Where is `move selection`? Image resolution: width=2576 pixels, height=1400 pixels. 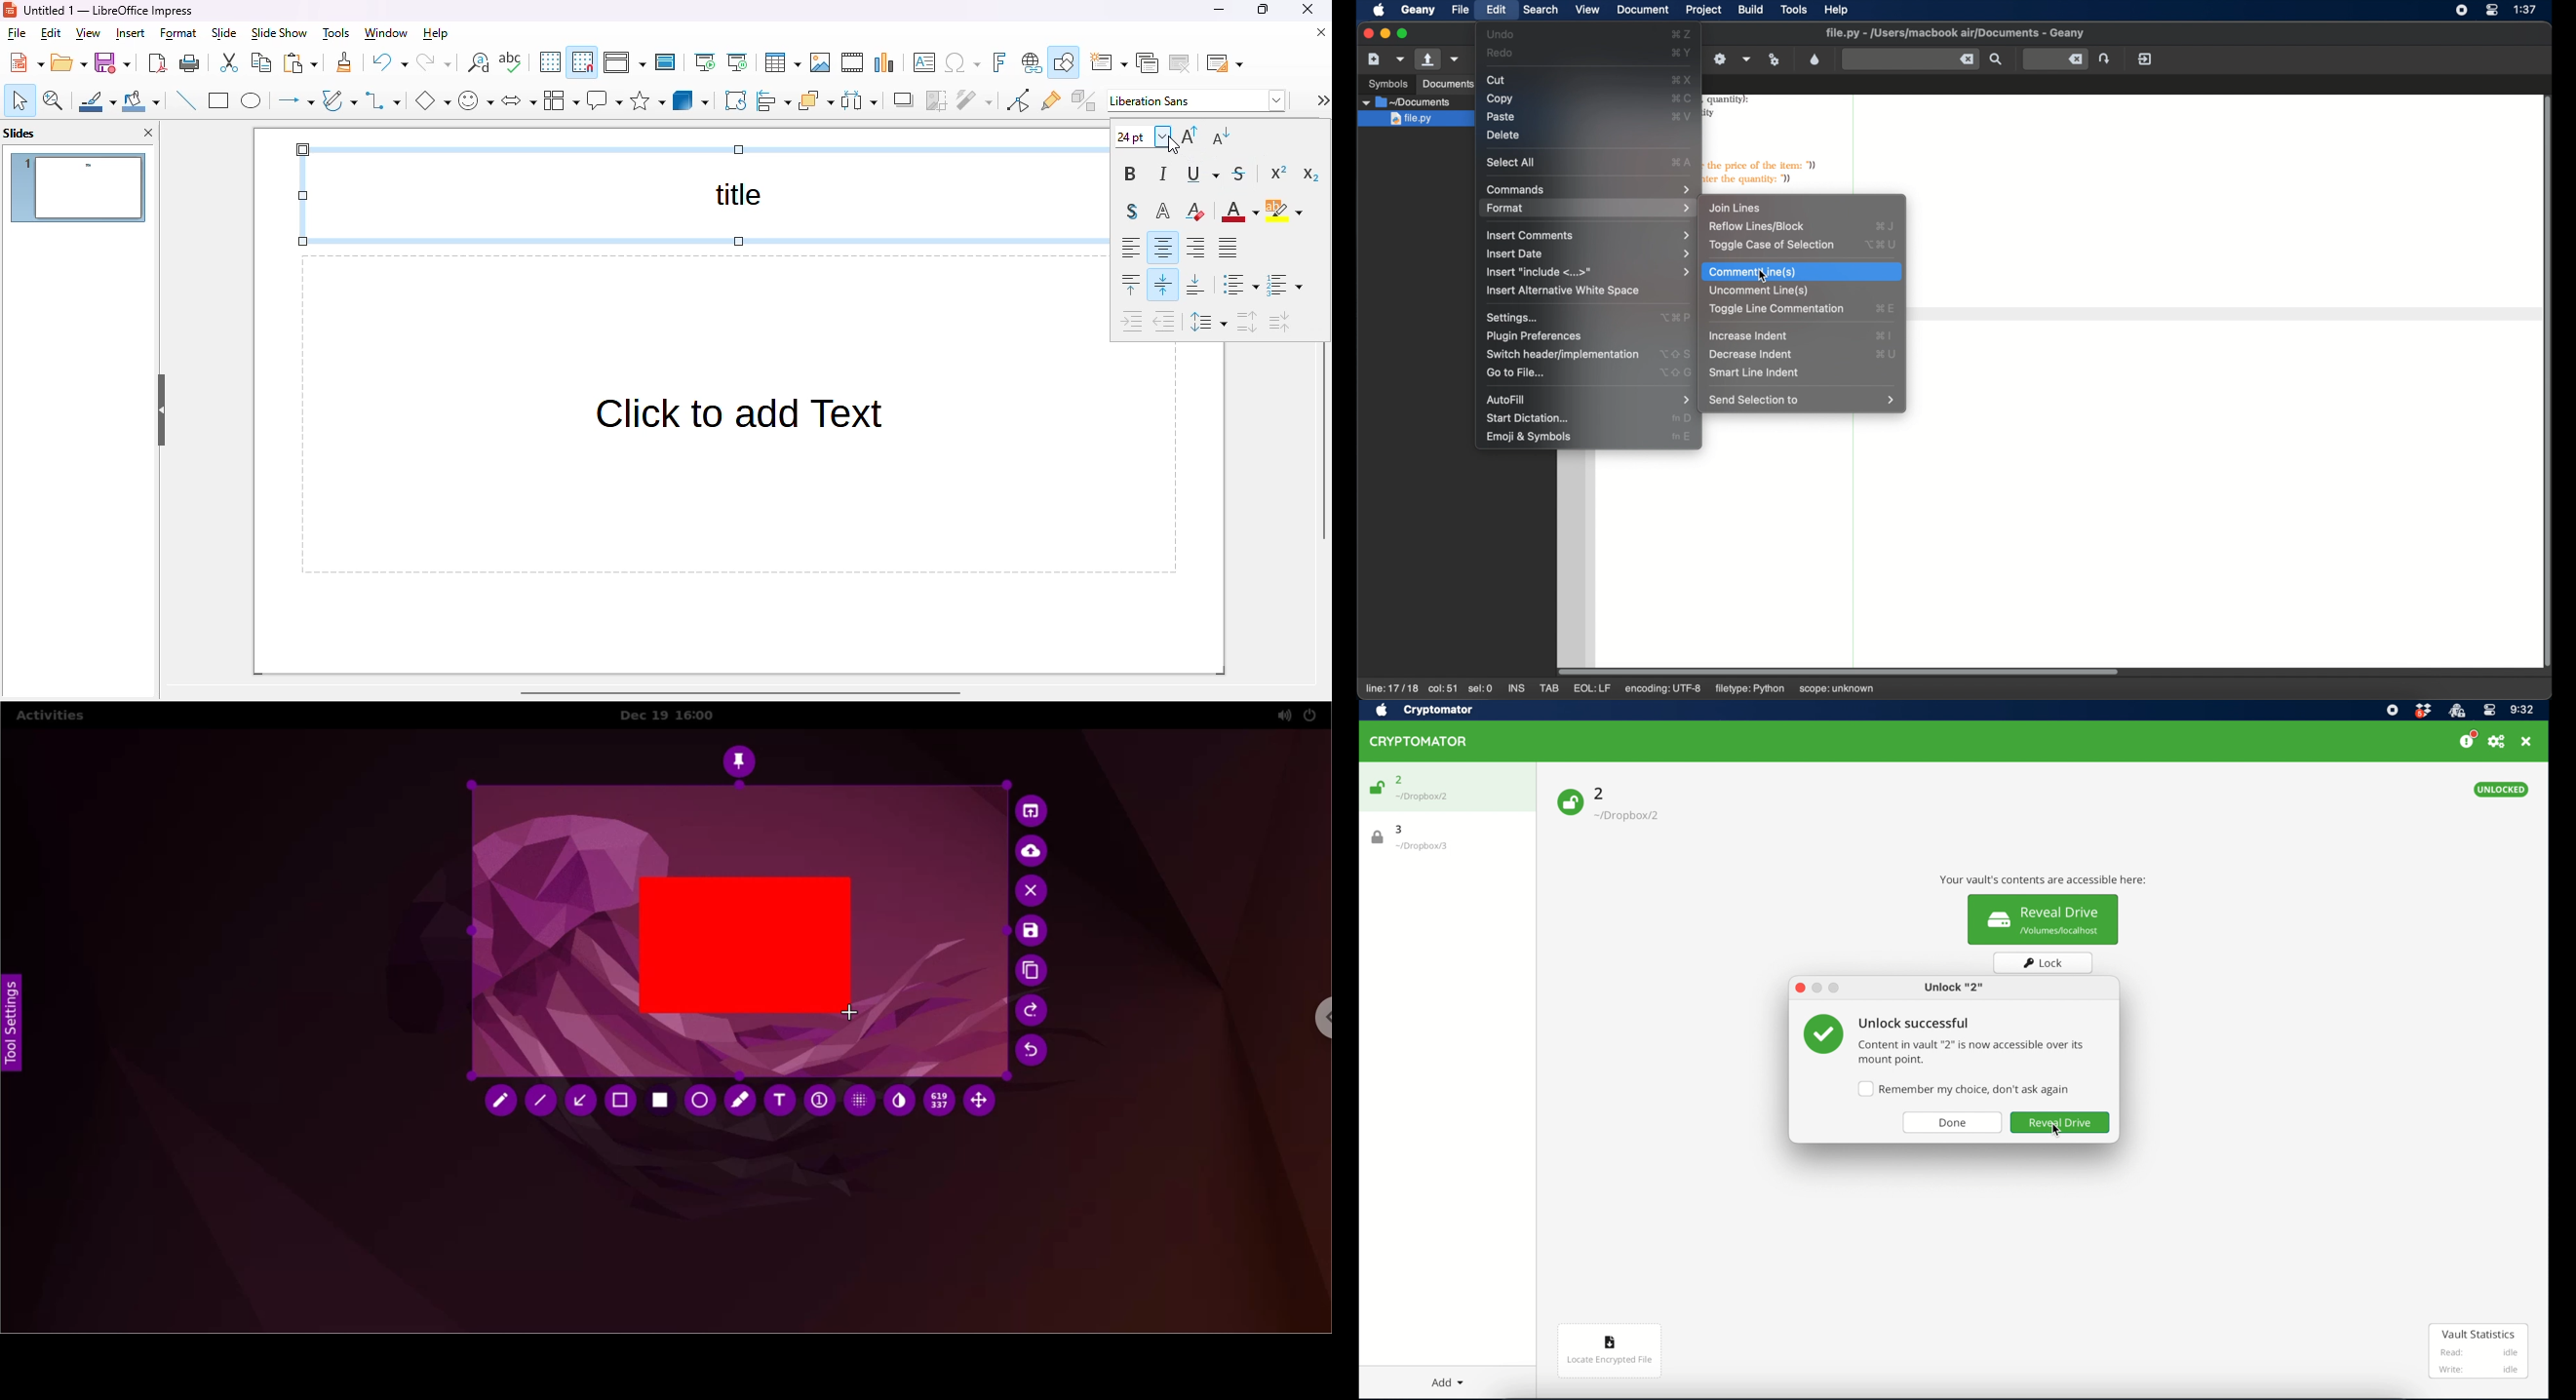 move selection is located at coordinates (984, 1103).